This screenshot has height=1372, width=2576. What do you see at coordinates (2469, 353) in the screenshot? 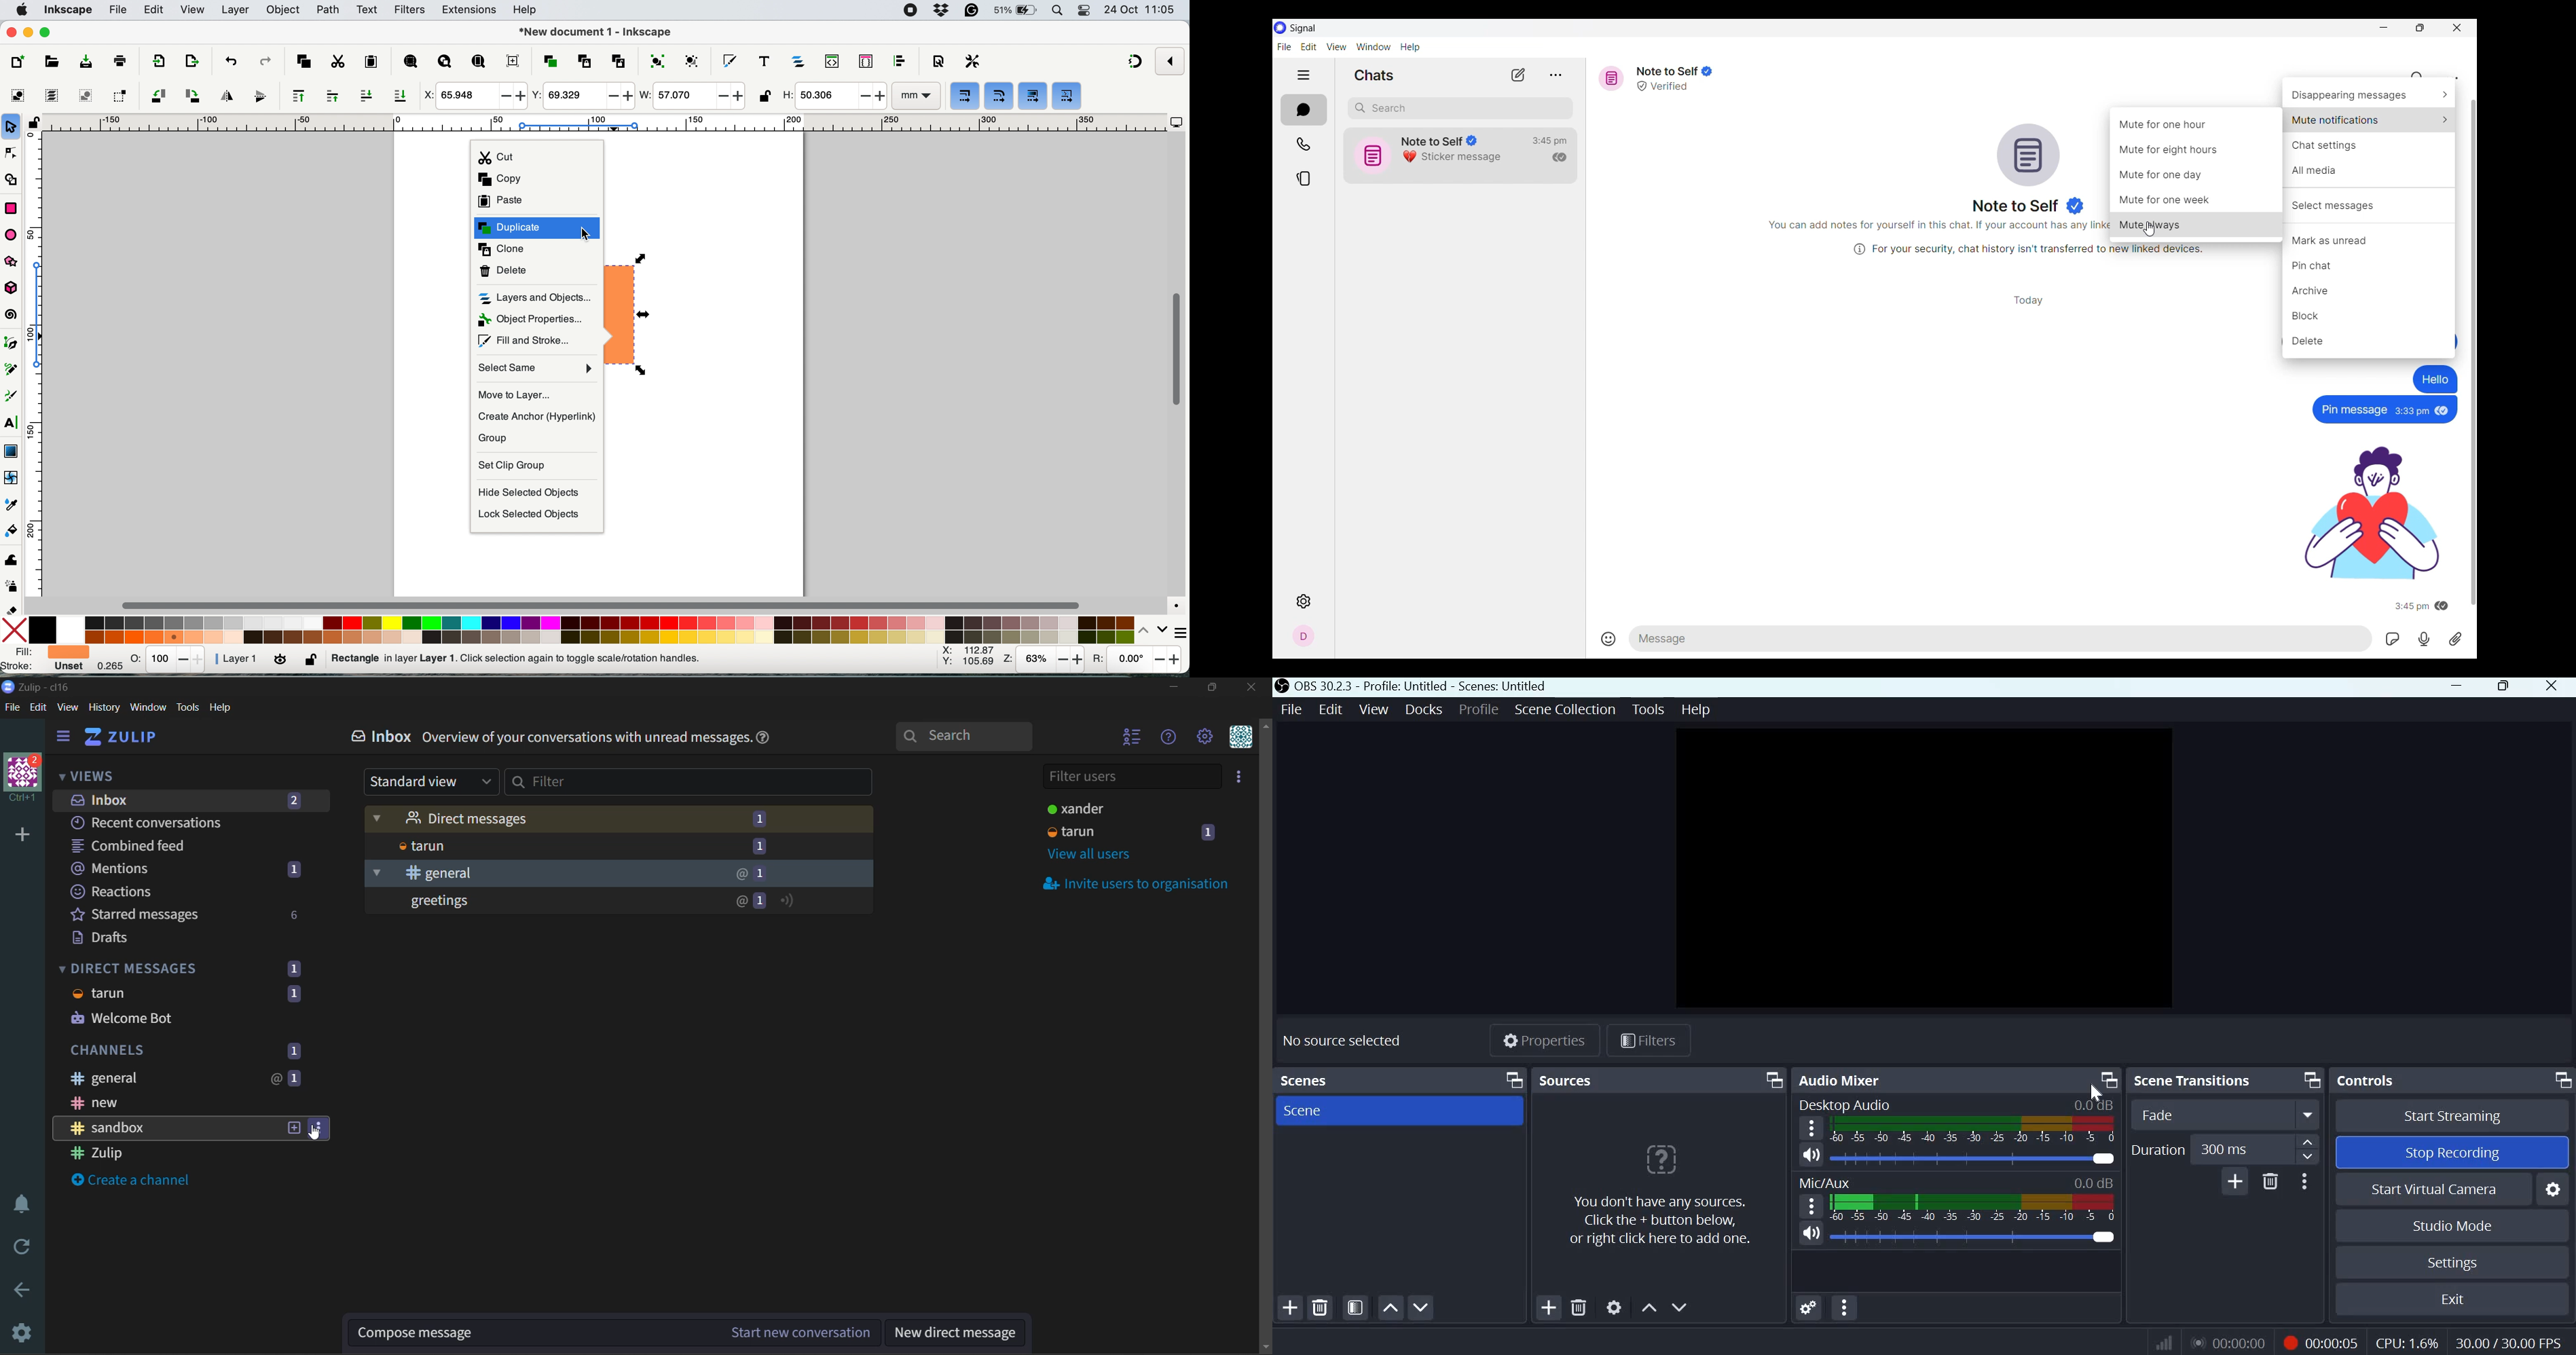
I see `Scroll bar` at bounding box center [2469, 353].